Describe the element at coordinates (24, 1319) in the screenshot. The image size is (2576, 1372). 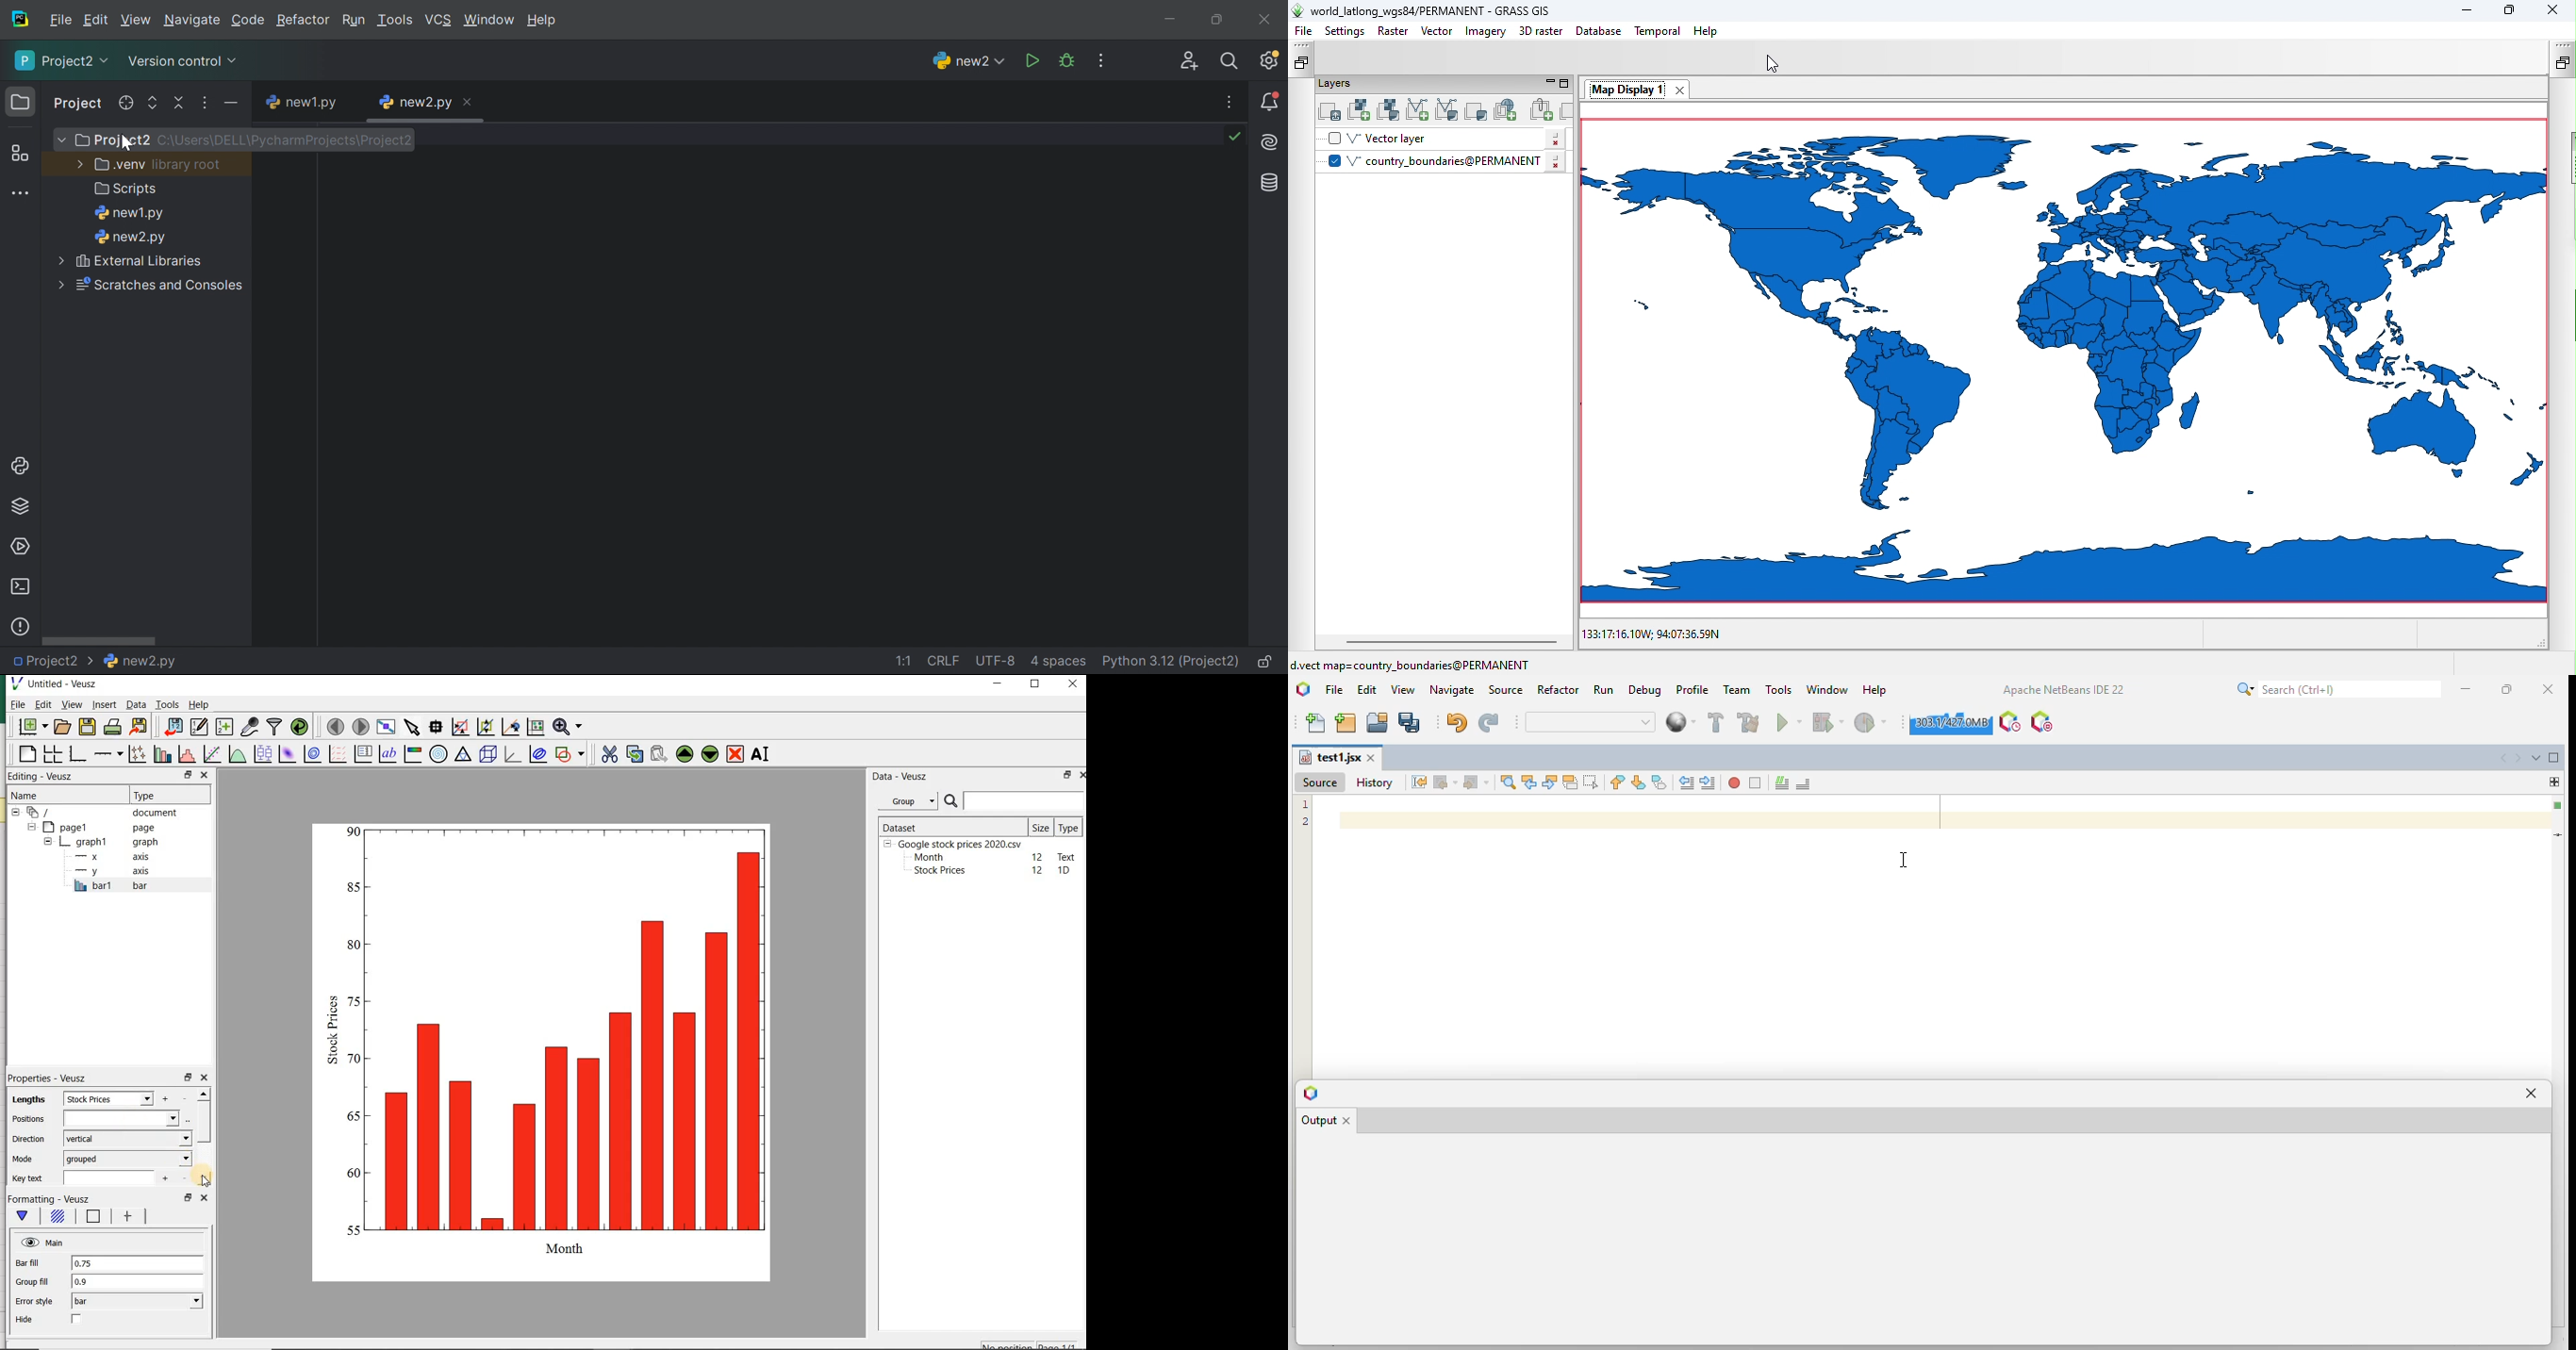
I see `Hide` at that location.